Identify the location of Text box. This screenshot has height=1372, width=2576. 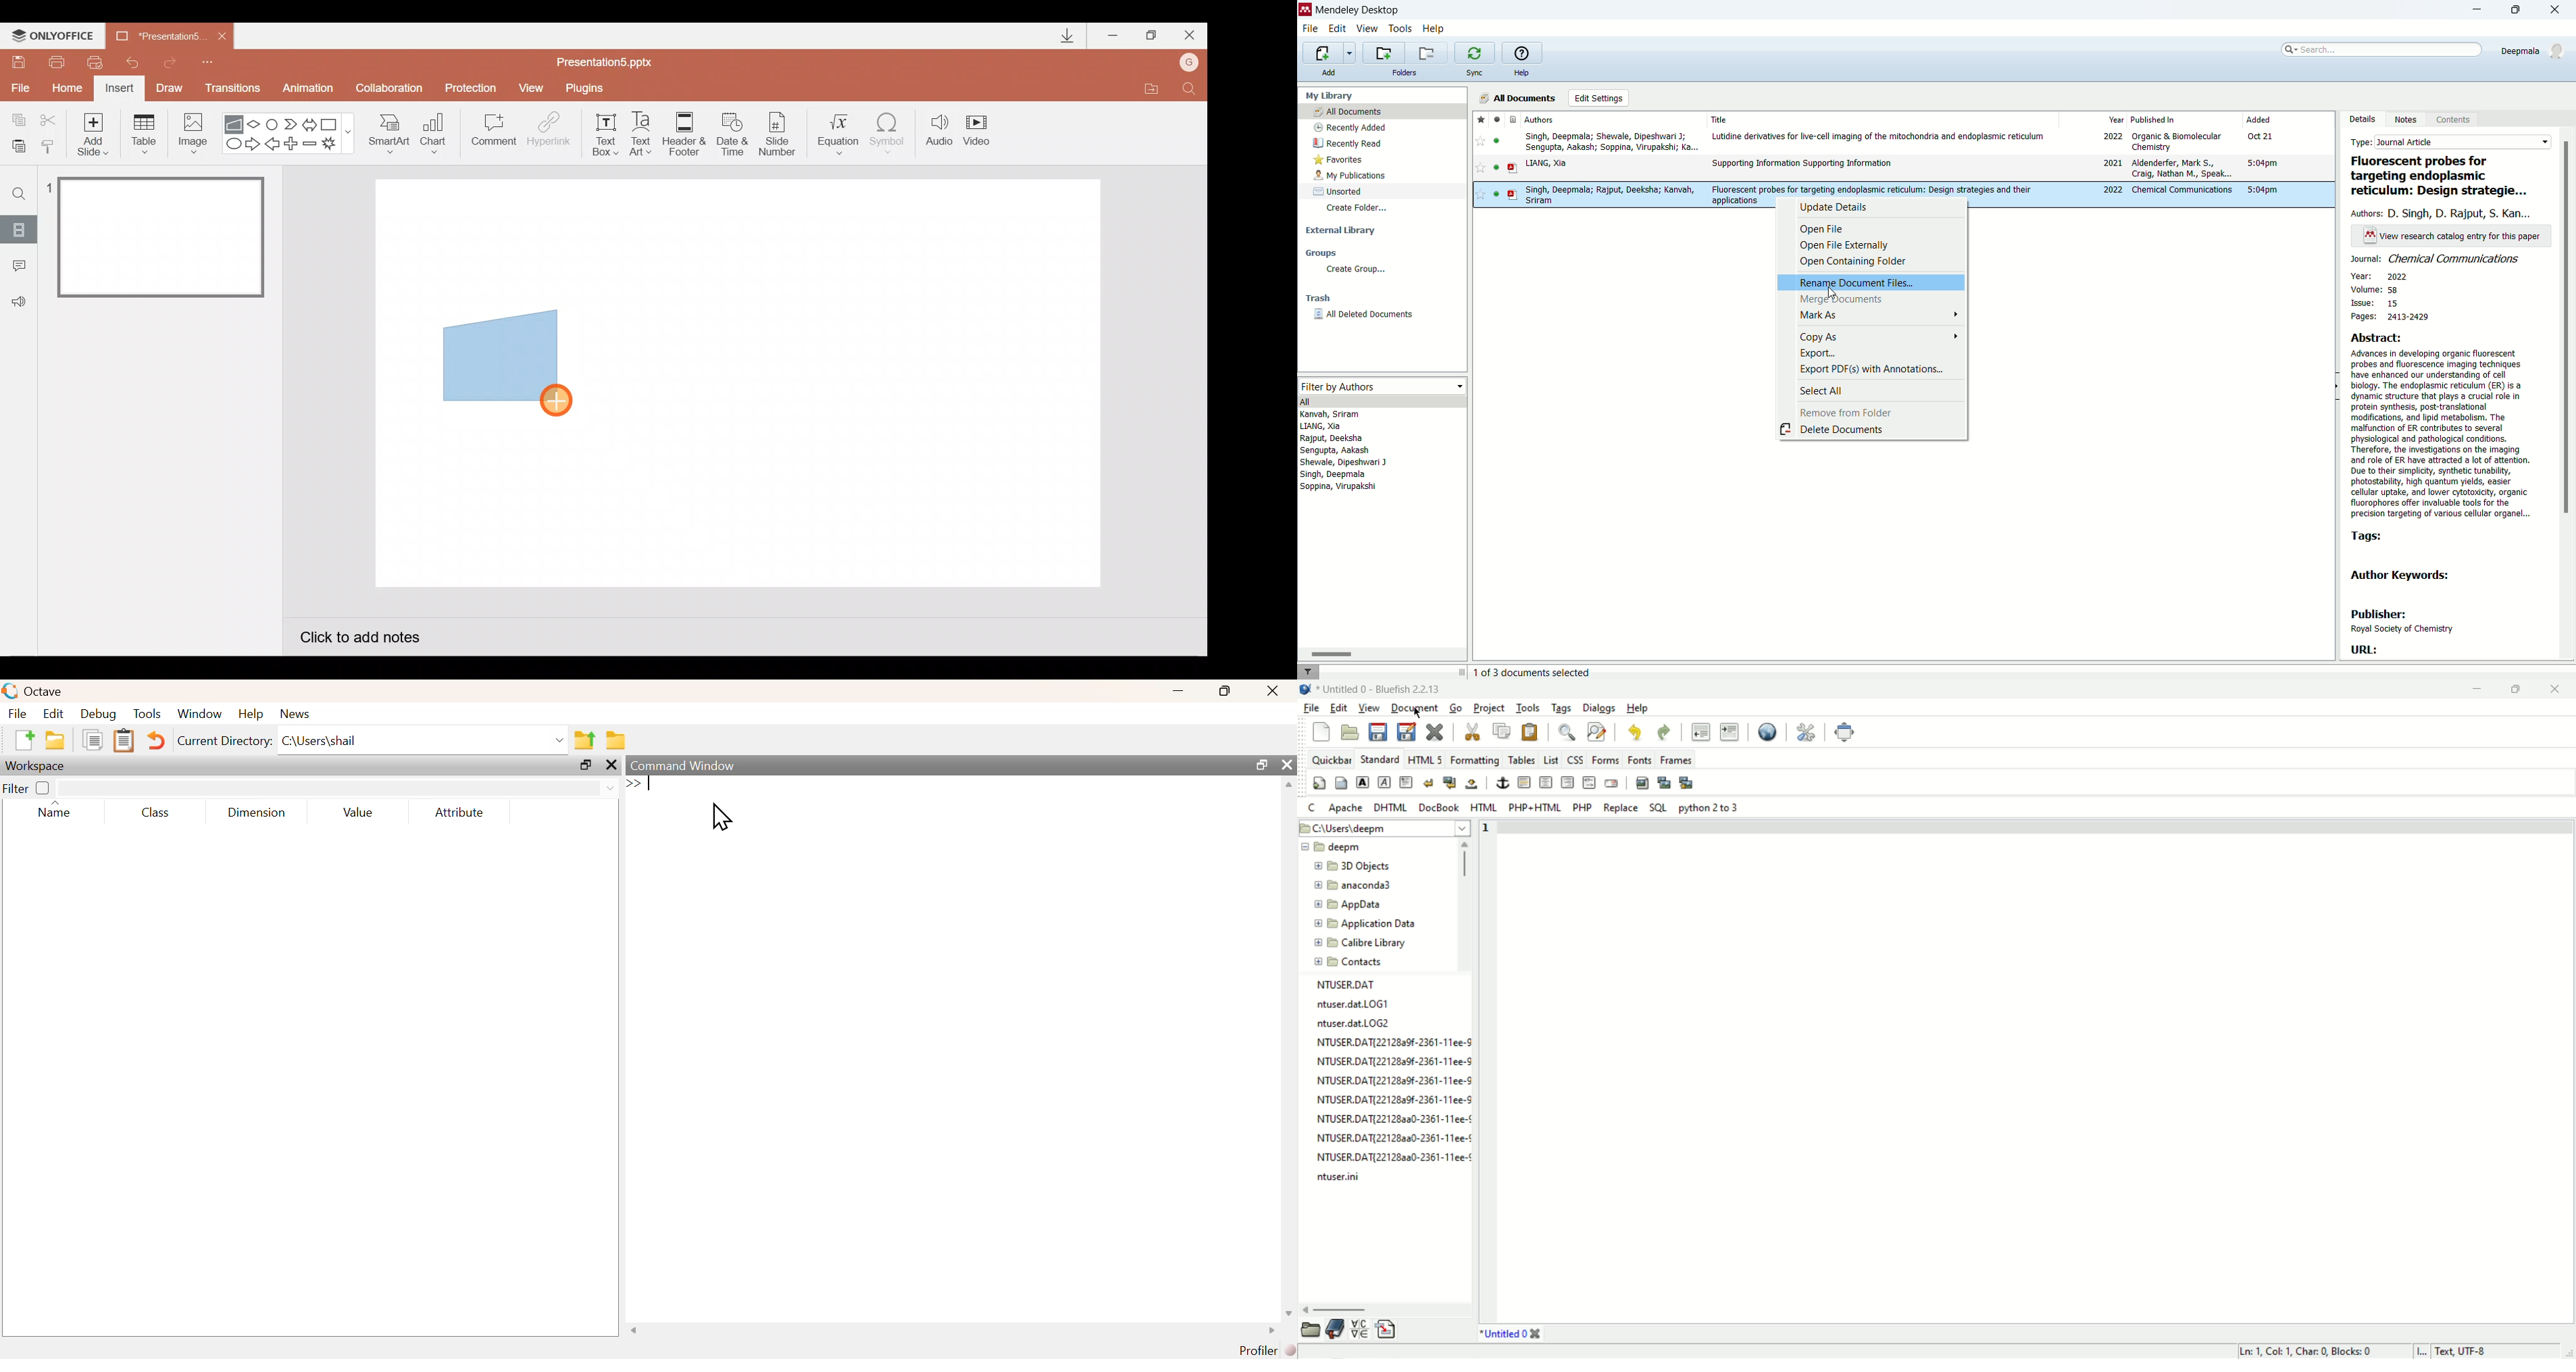
(602, 133).